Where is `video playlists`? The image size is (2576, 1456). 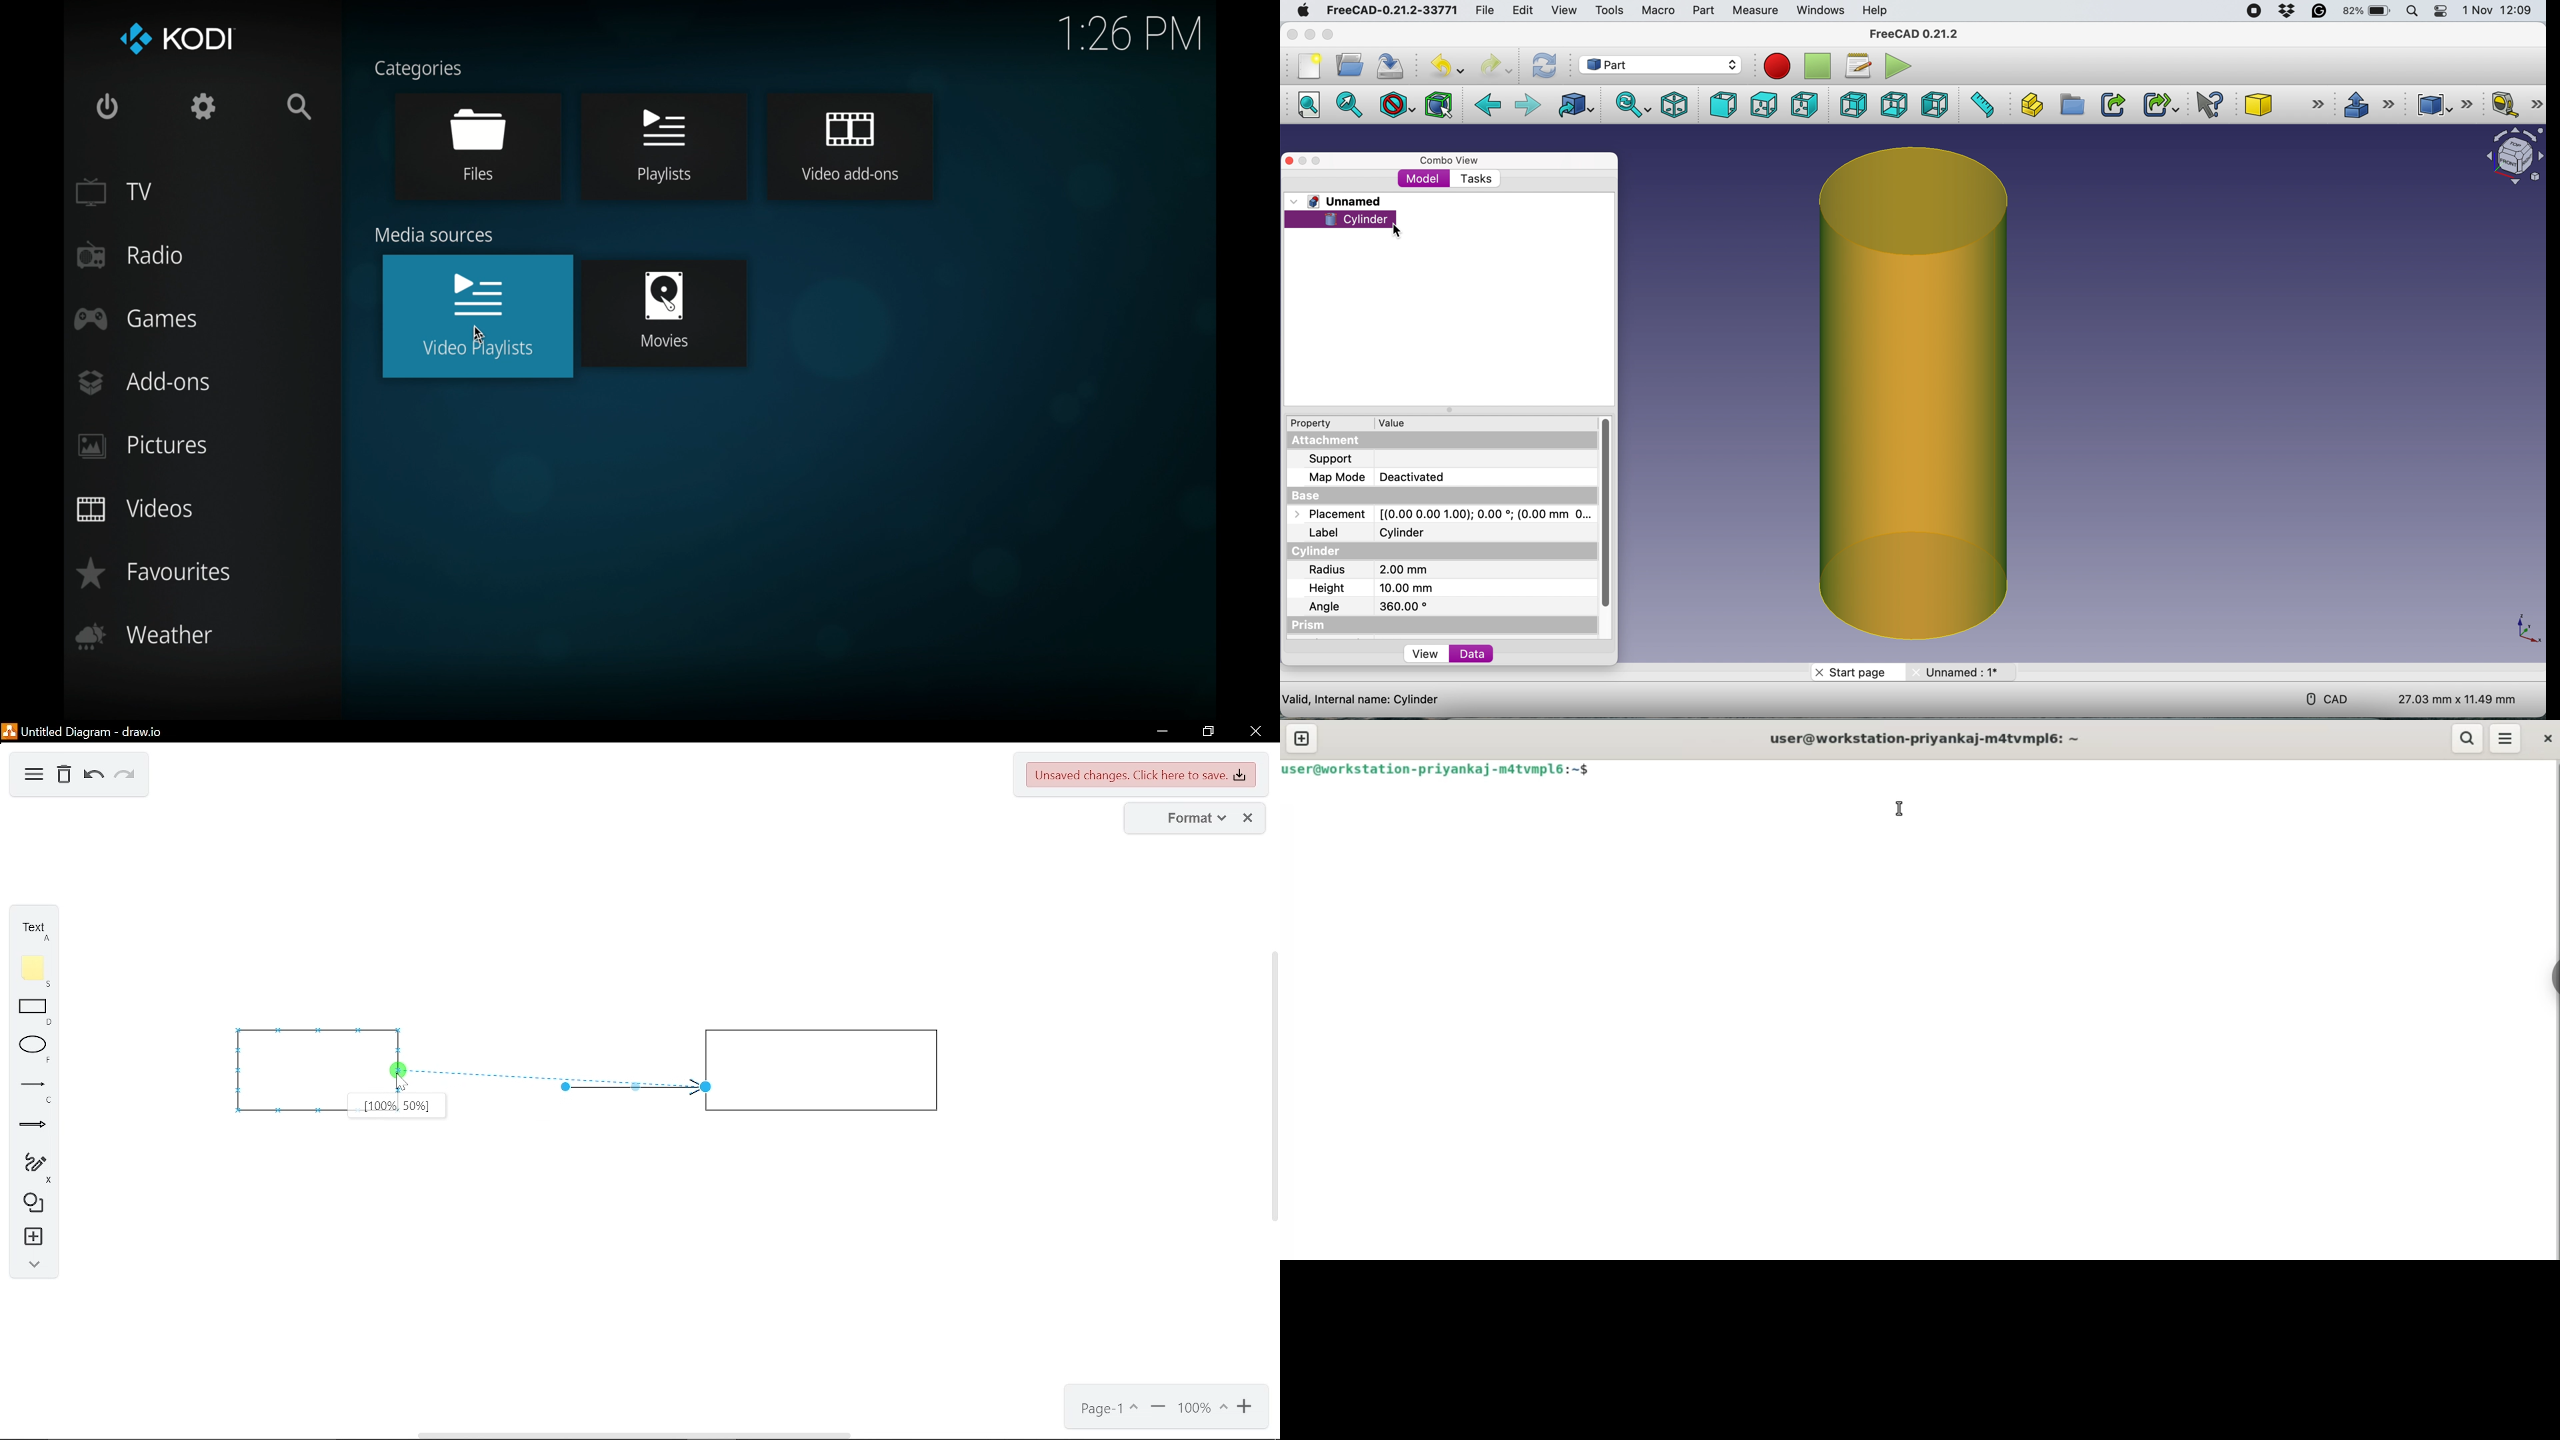
video playlists is located at coordinates (477, 314).